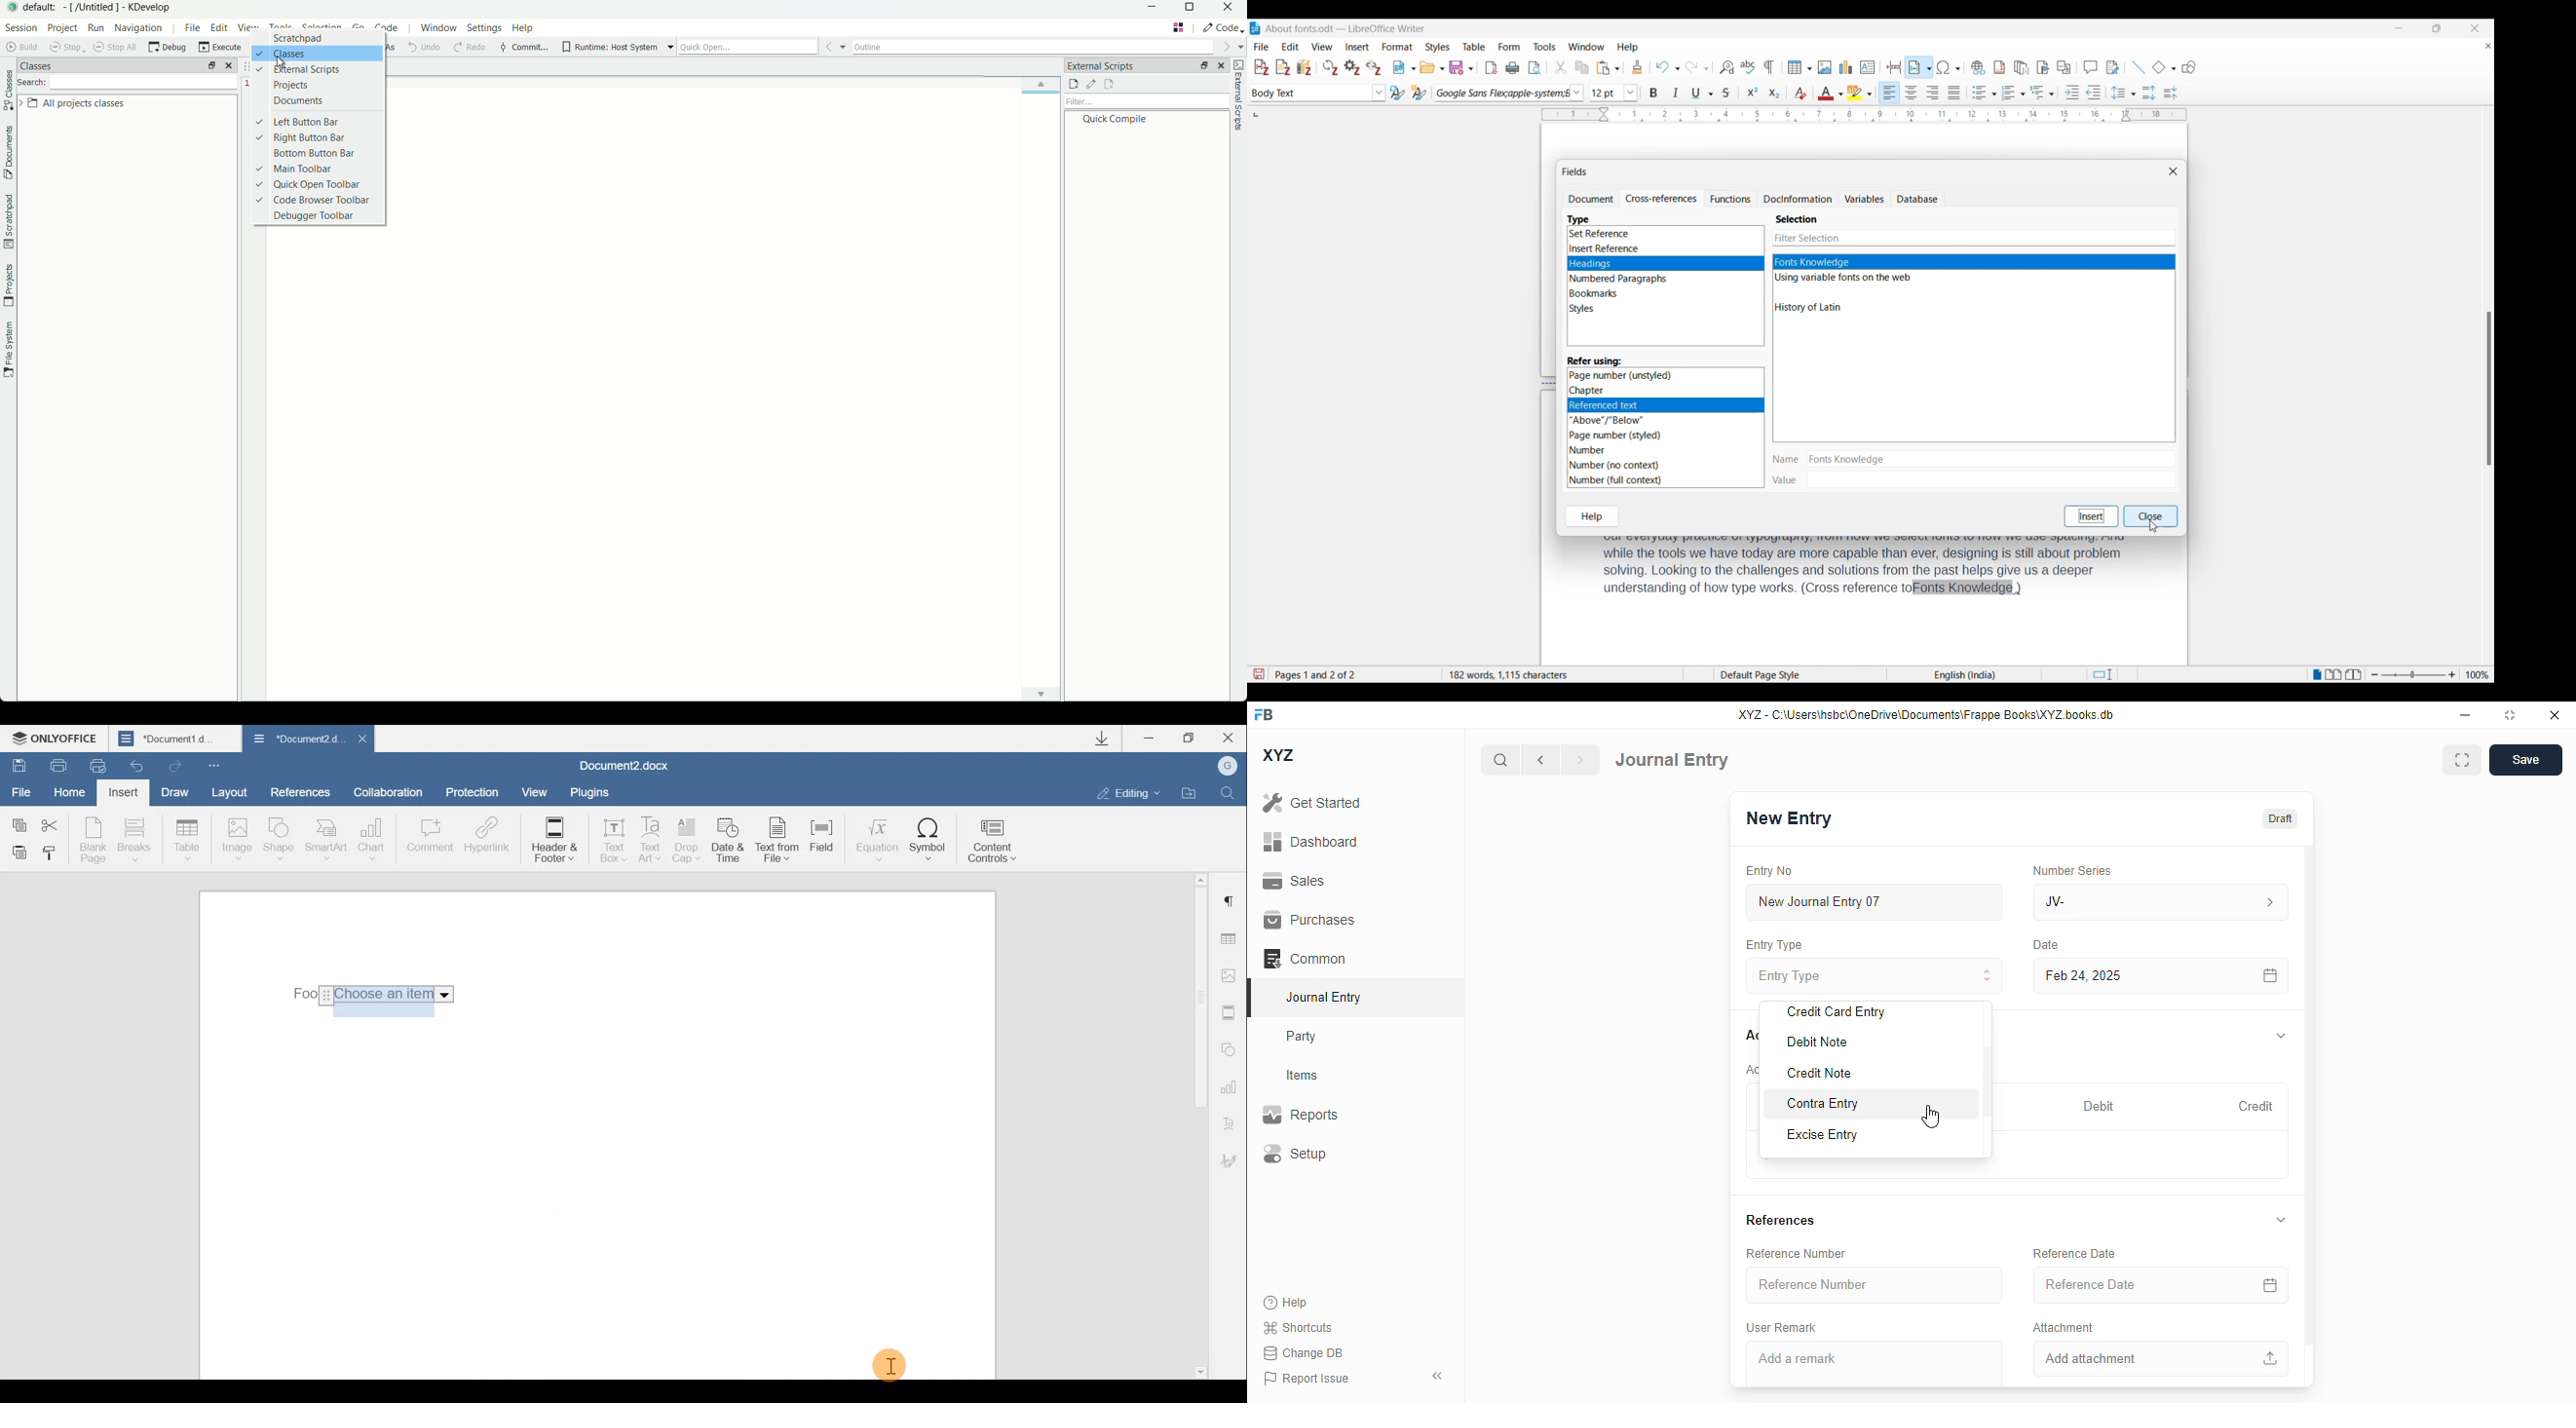  What do you see at coordinates (1304, 68) in the screenshot?
I see `Add/Edit bibliography` at bounding box center [1304, 68].